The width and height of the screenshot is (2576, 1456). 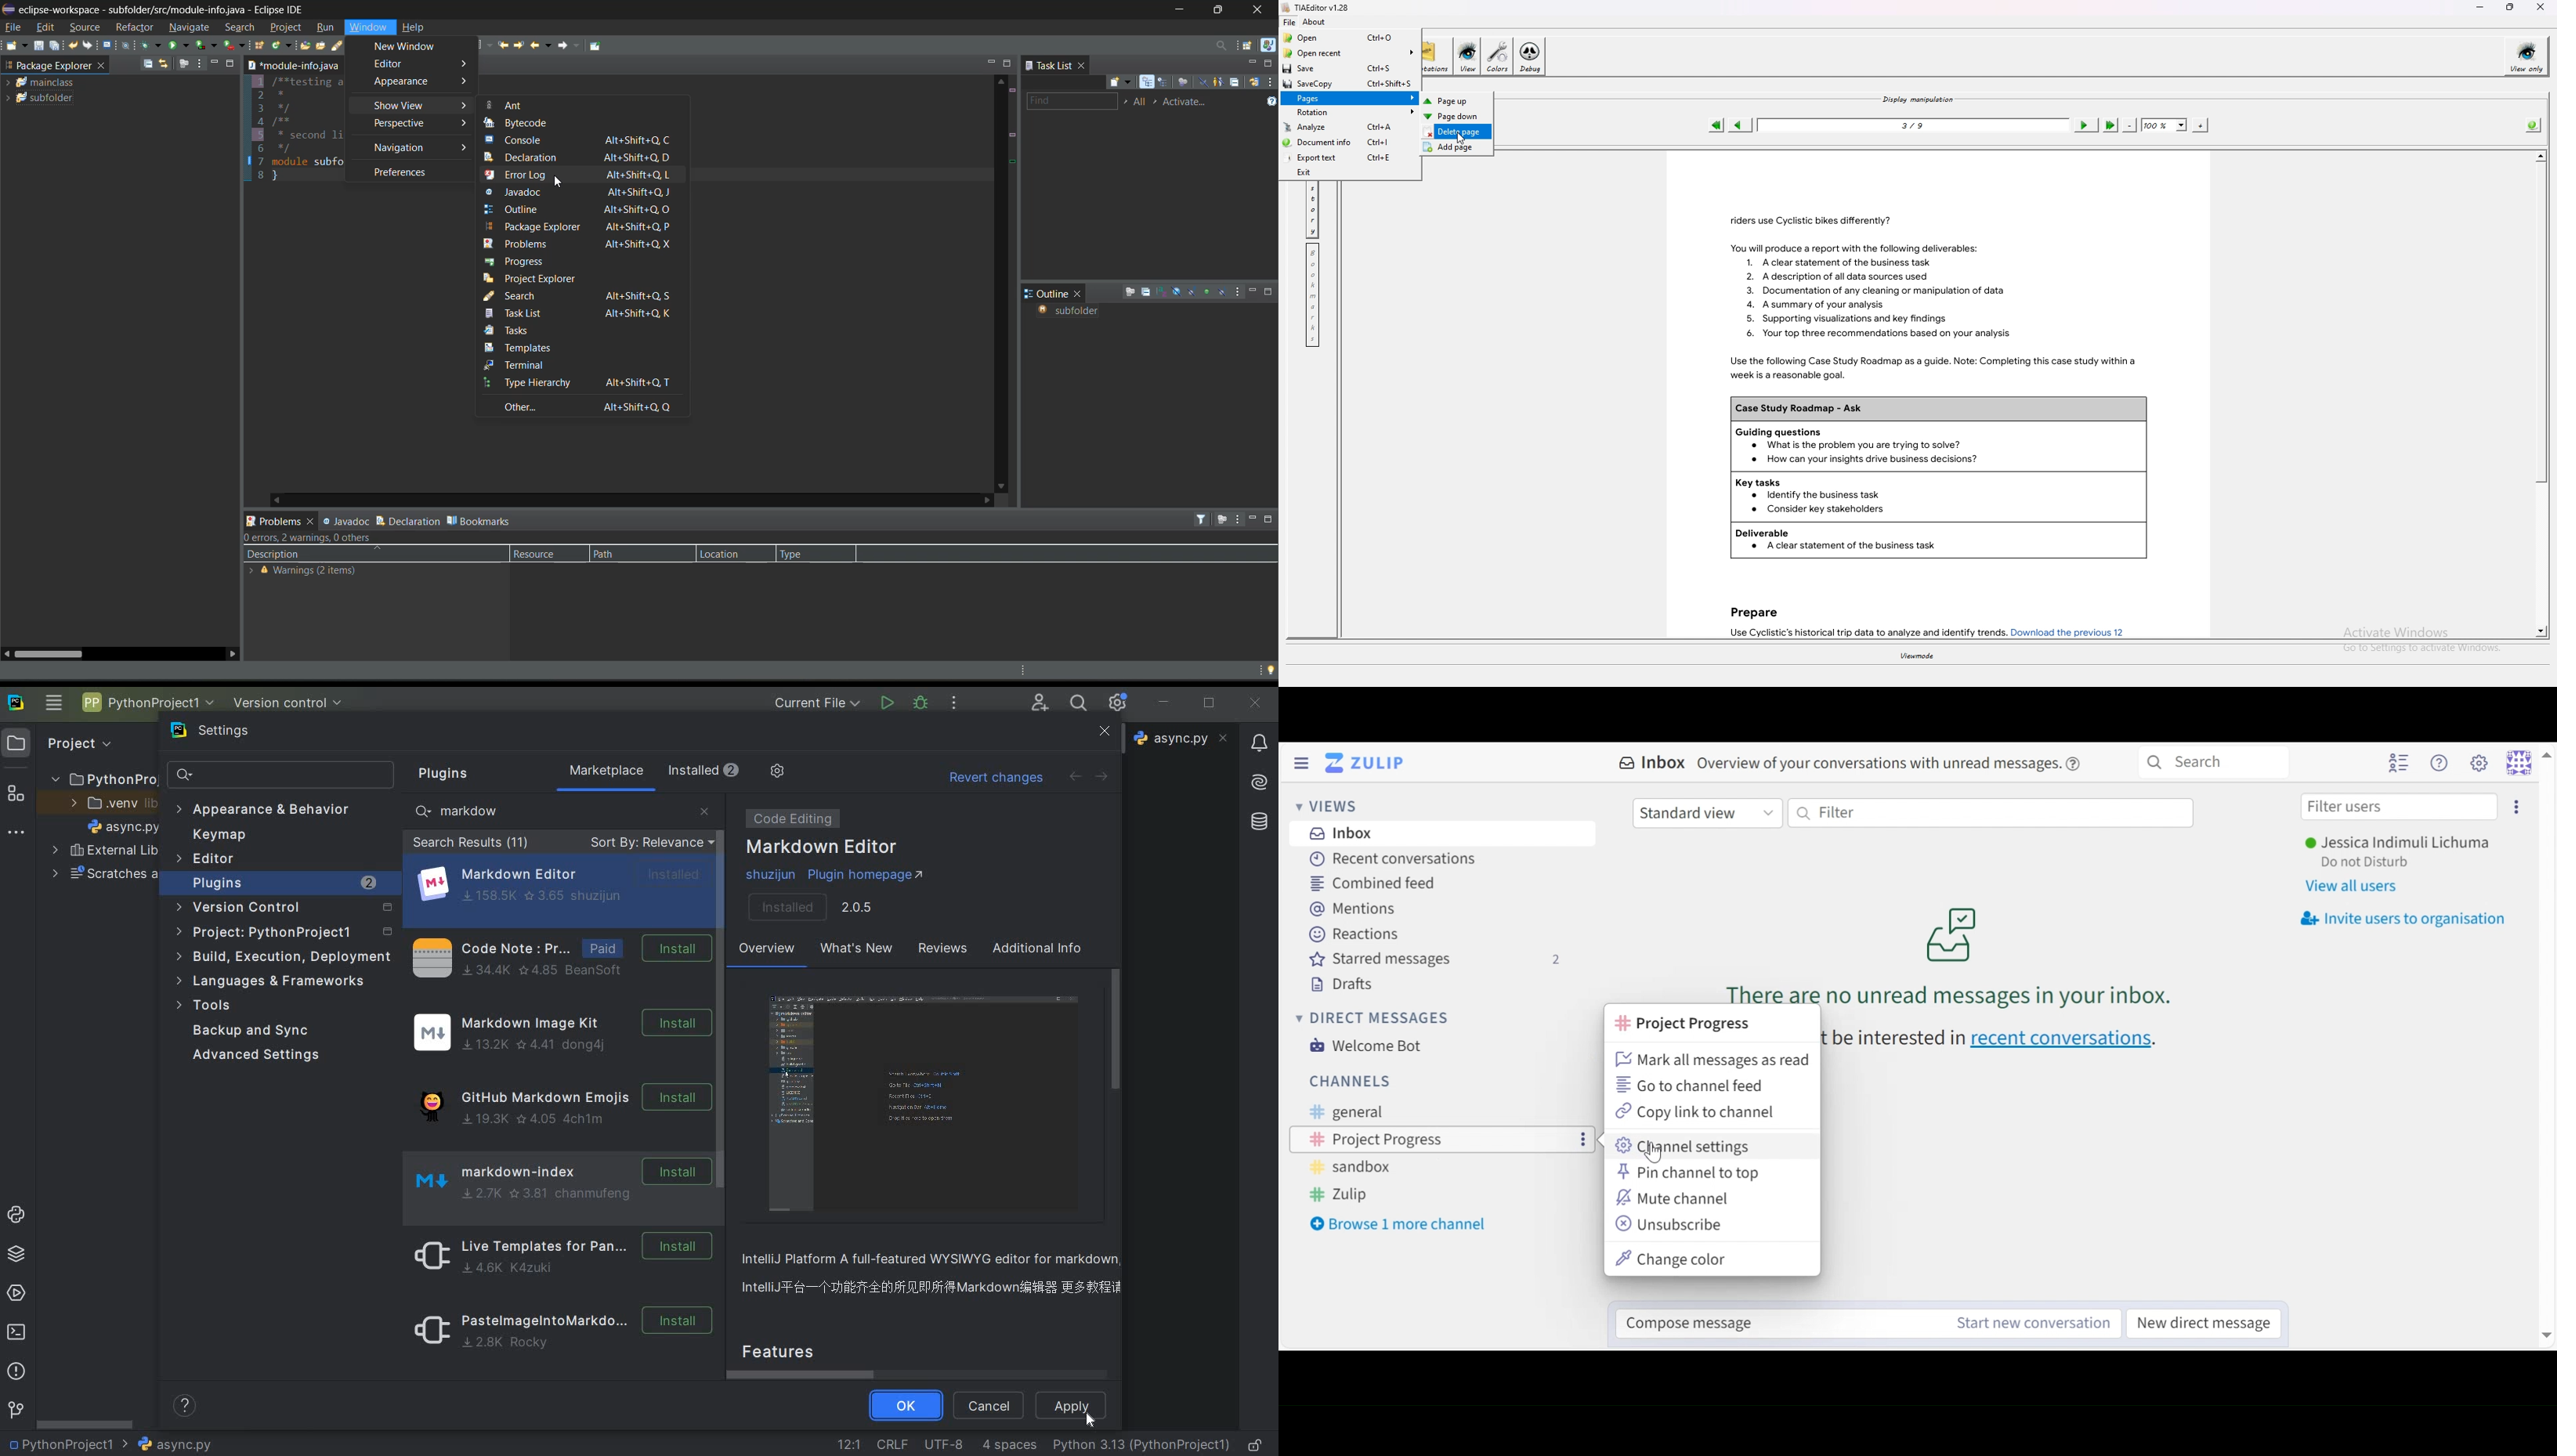 I want to click on view menu, so click(x=1271, y=84).